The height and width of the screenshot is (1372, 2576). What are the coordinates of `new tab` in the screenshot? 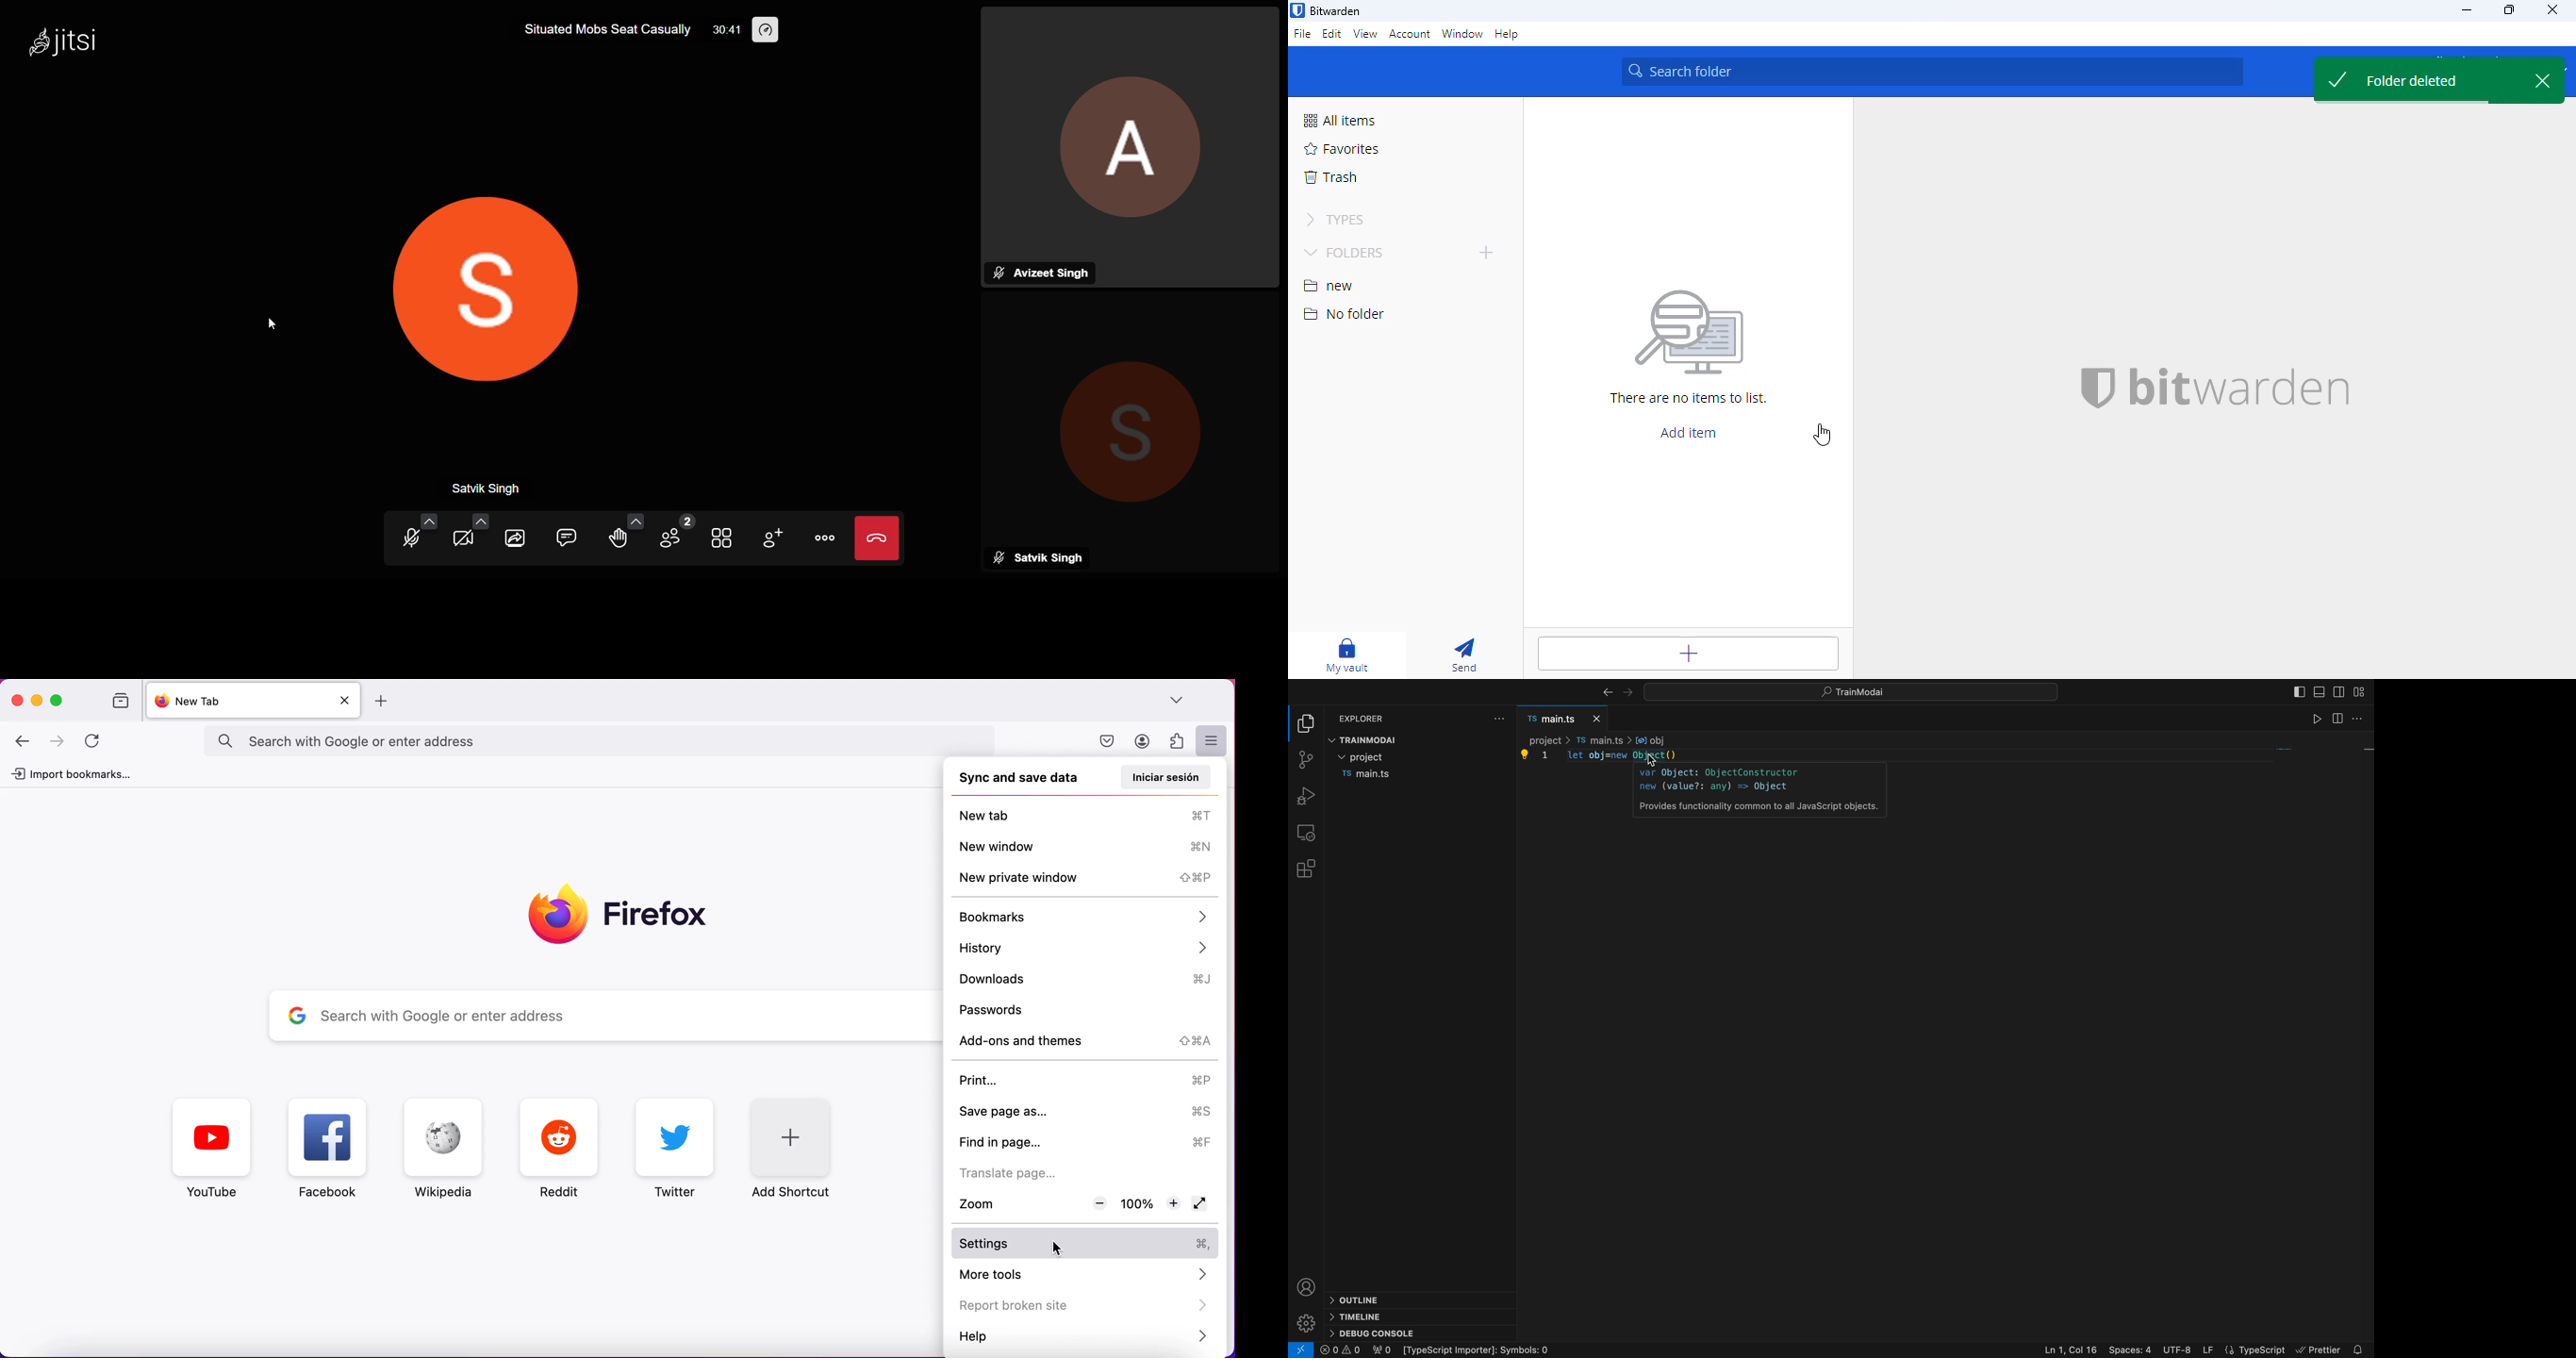 It's located at (235, 701).